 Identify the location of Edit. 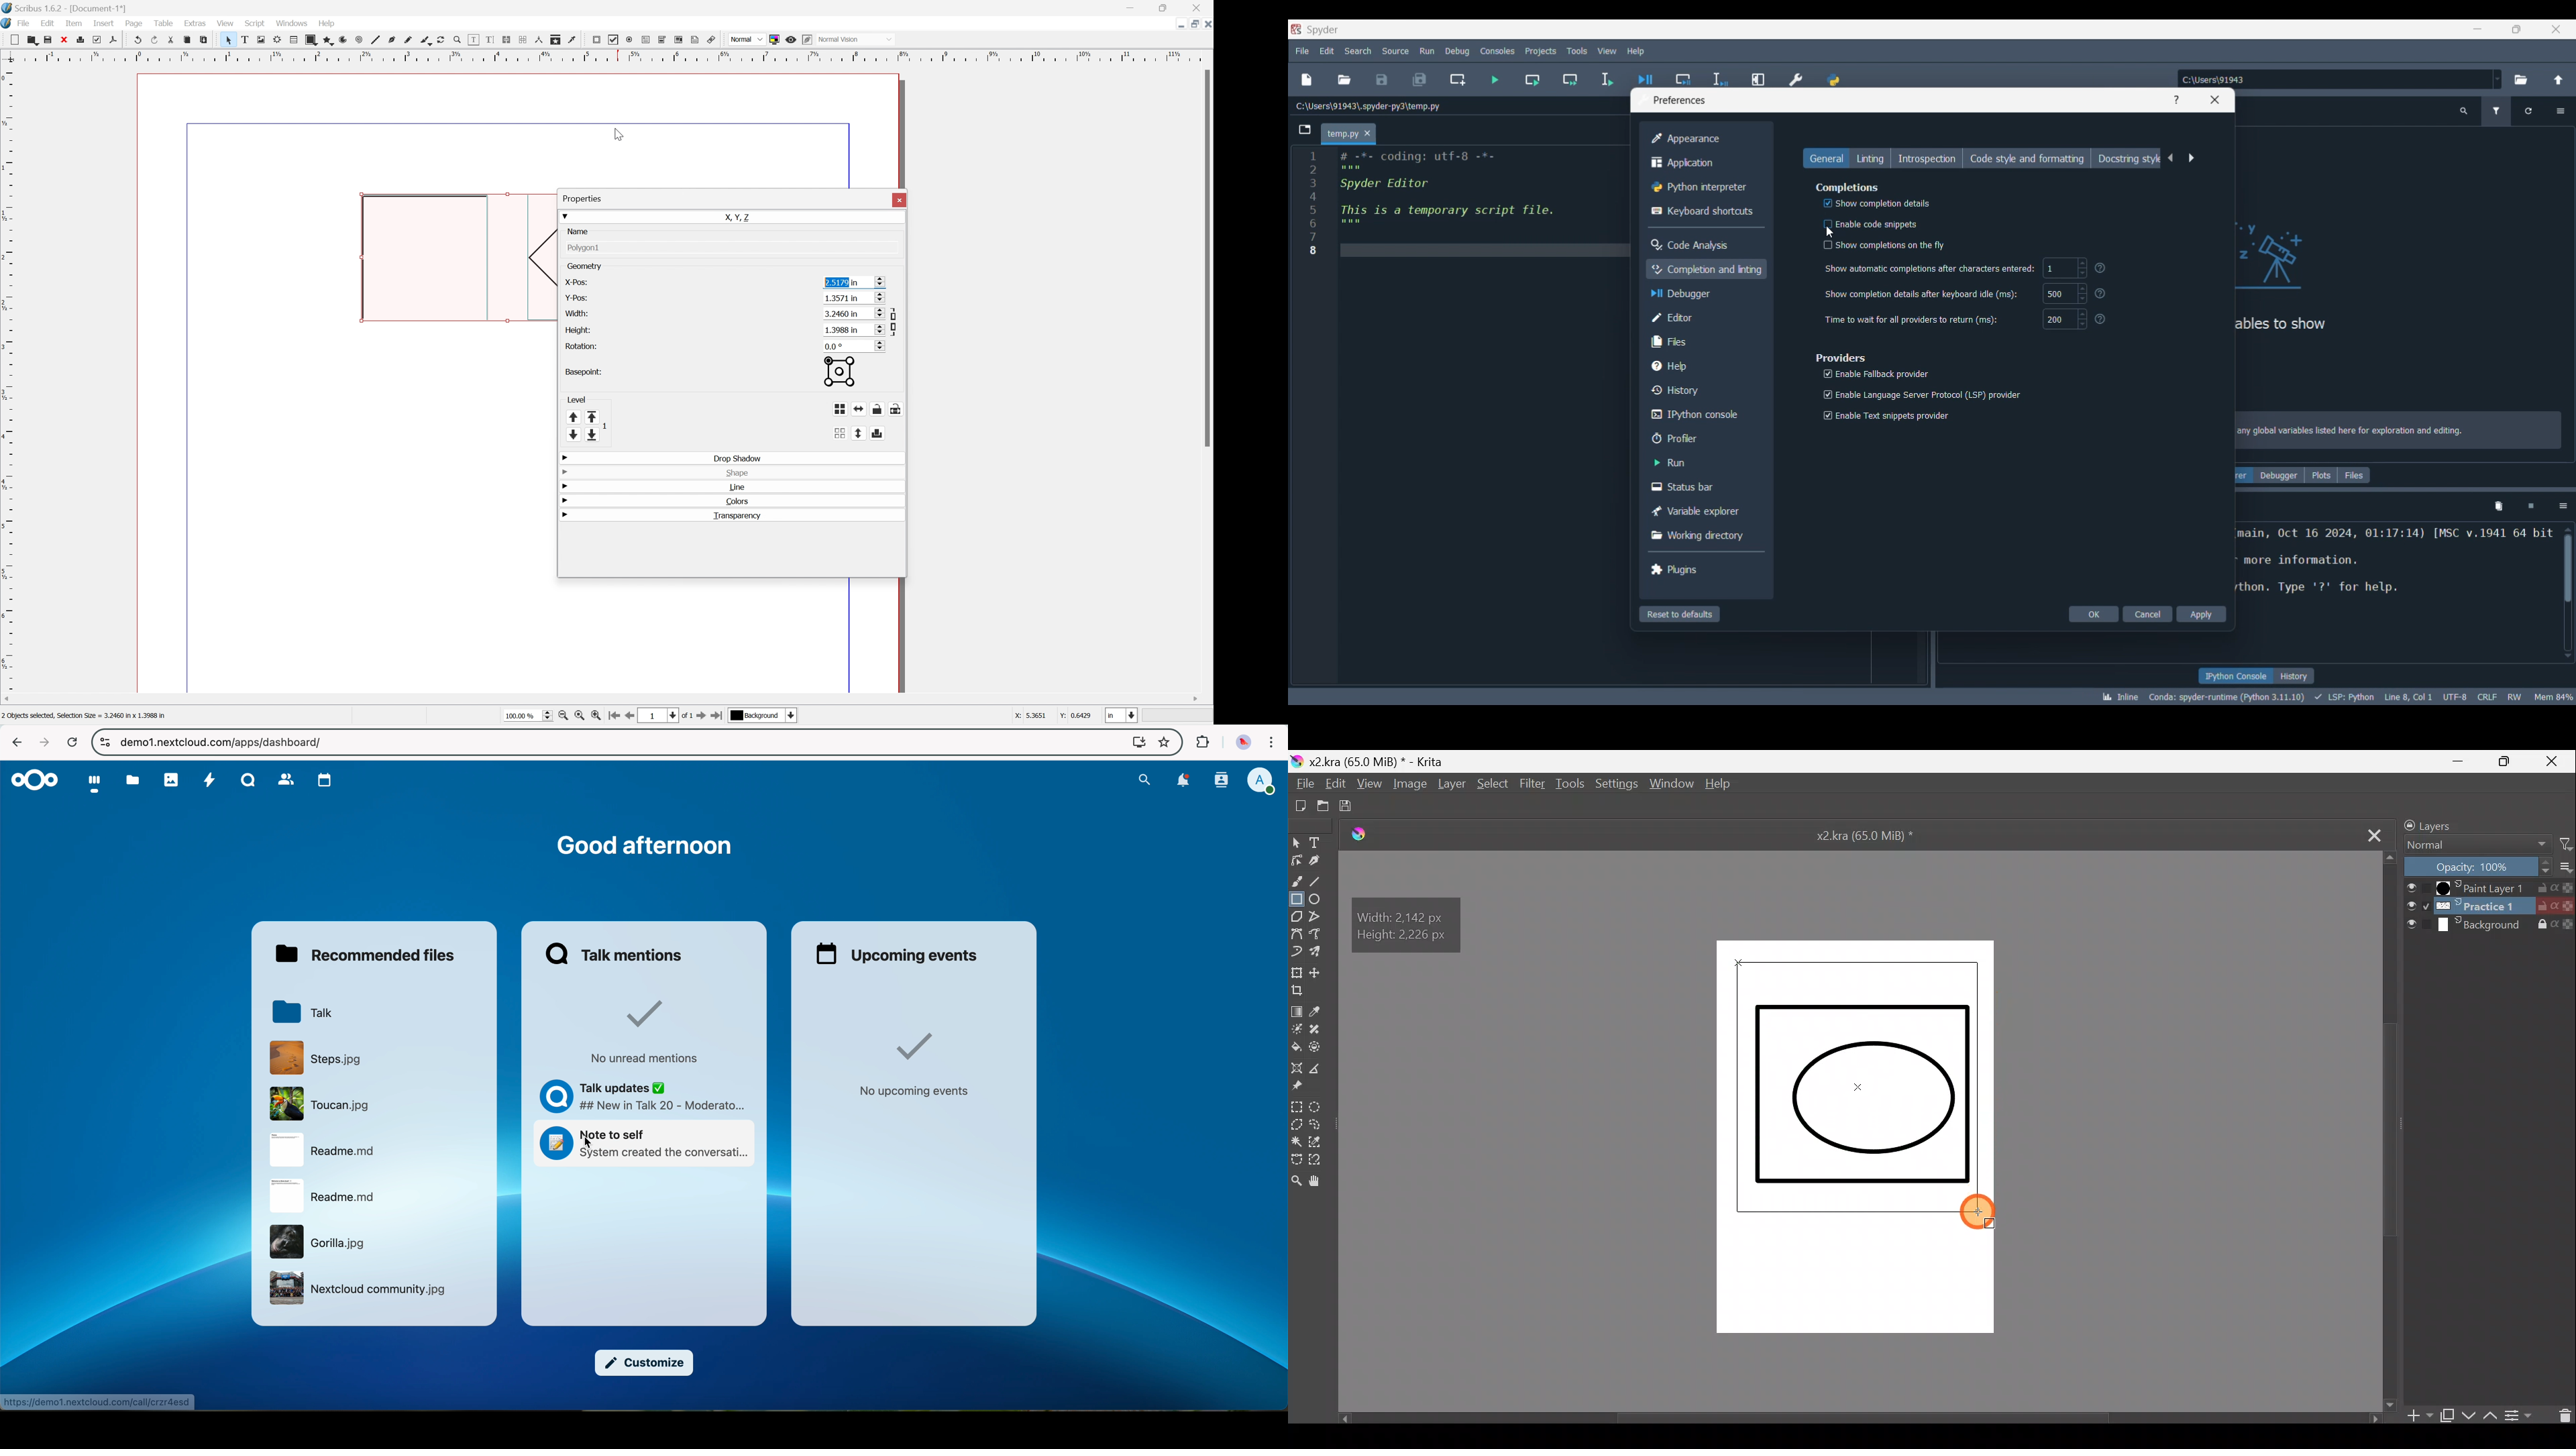
(1332, 784).